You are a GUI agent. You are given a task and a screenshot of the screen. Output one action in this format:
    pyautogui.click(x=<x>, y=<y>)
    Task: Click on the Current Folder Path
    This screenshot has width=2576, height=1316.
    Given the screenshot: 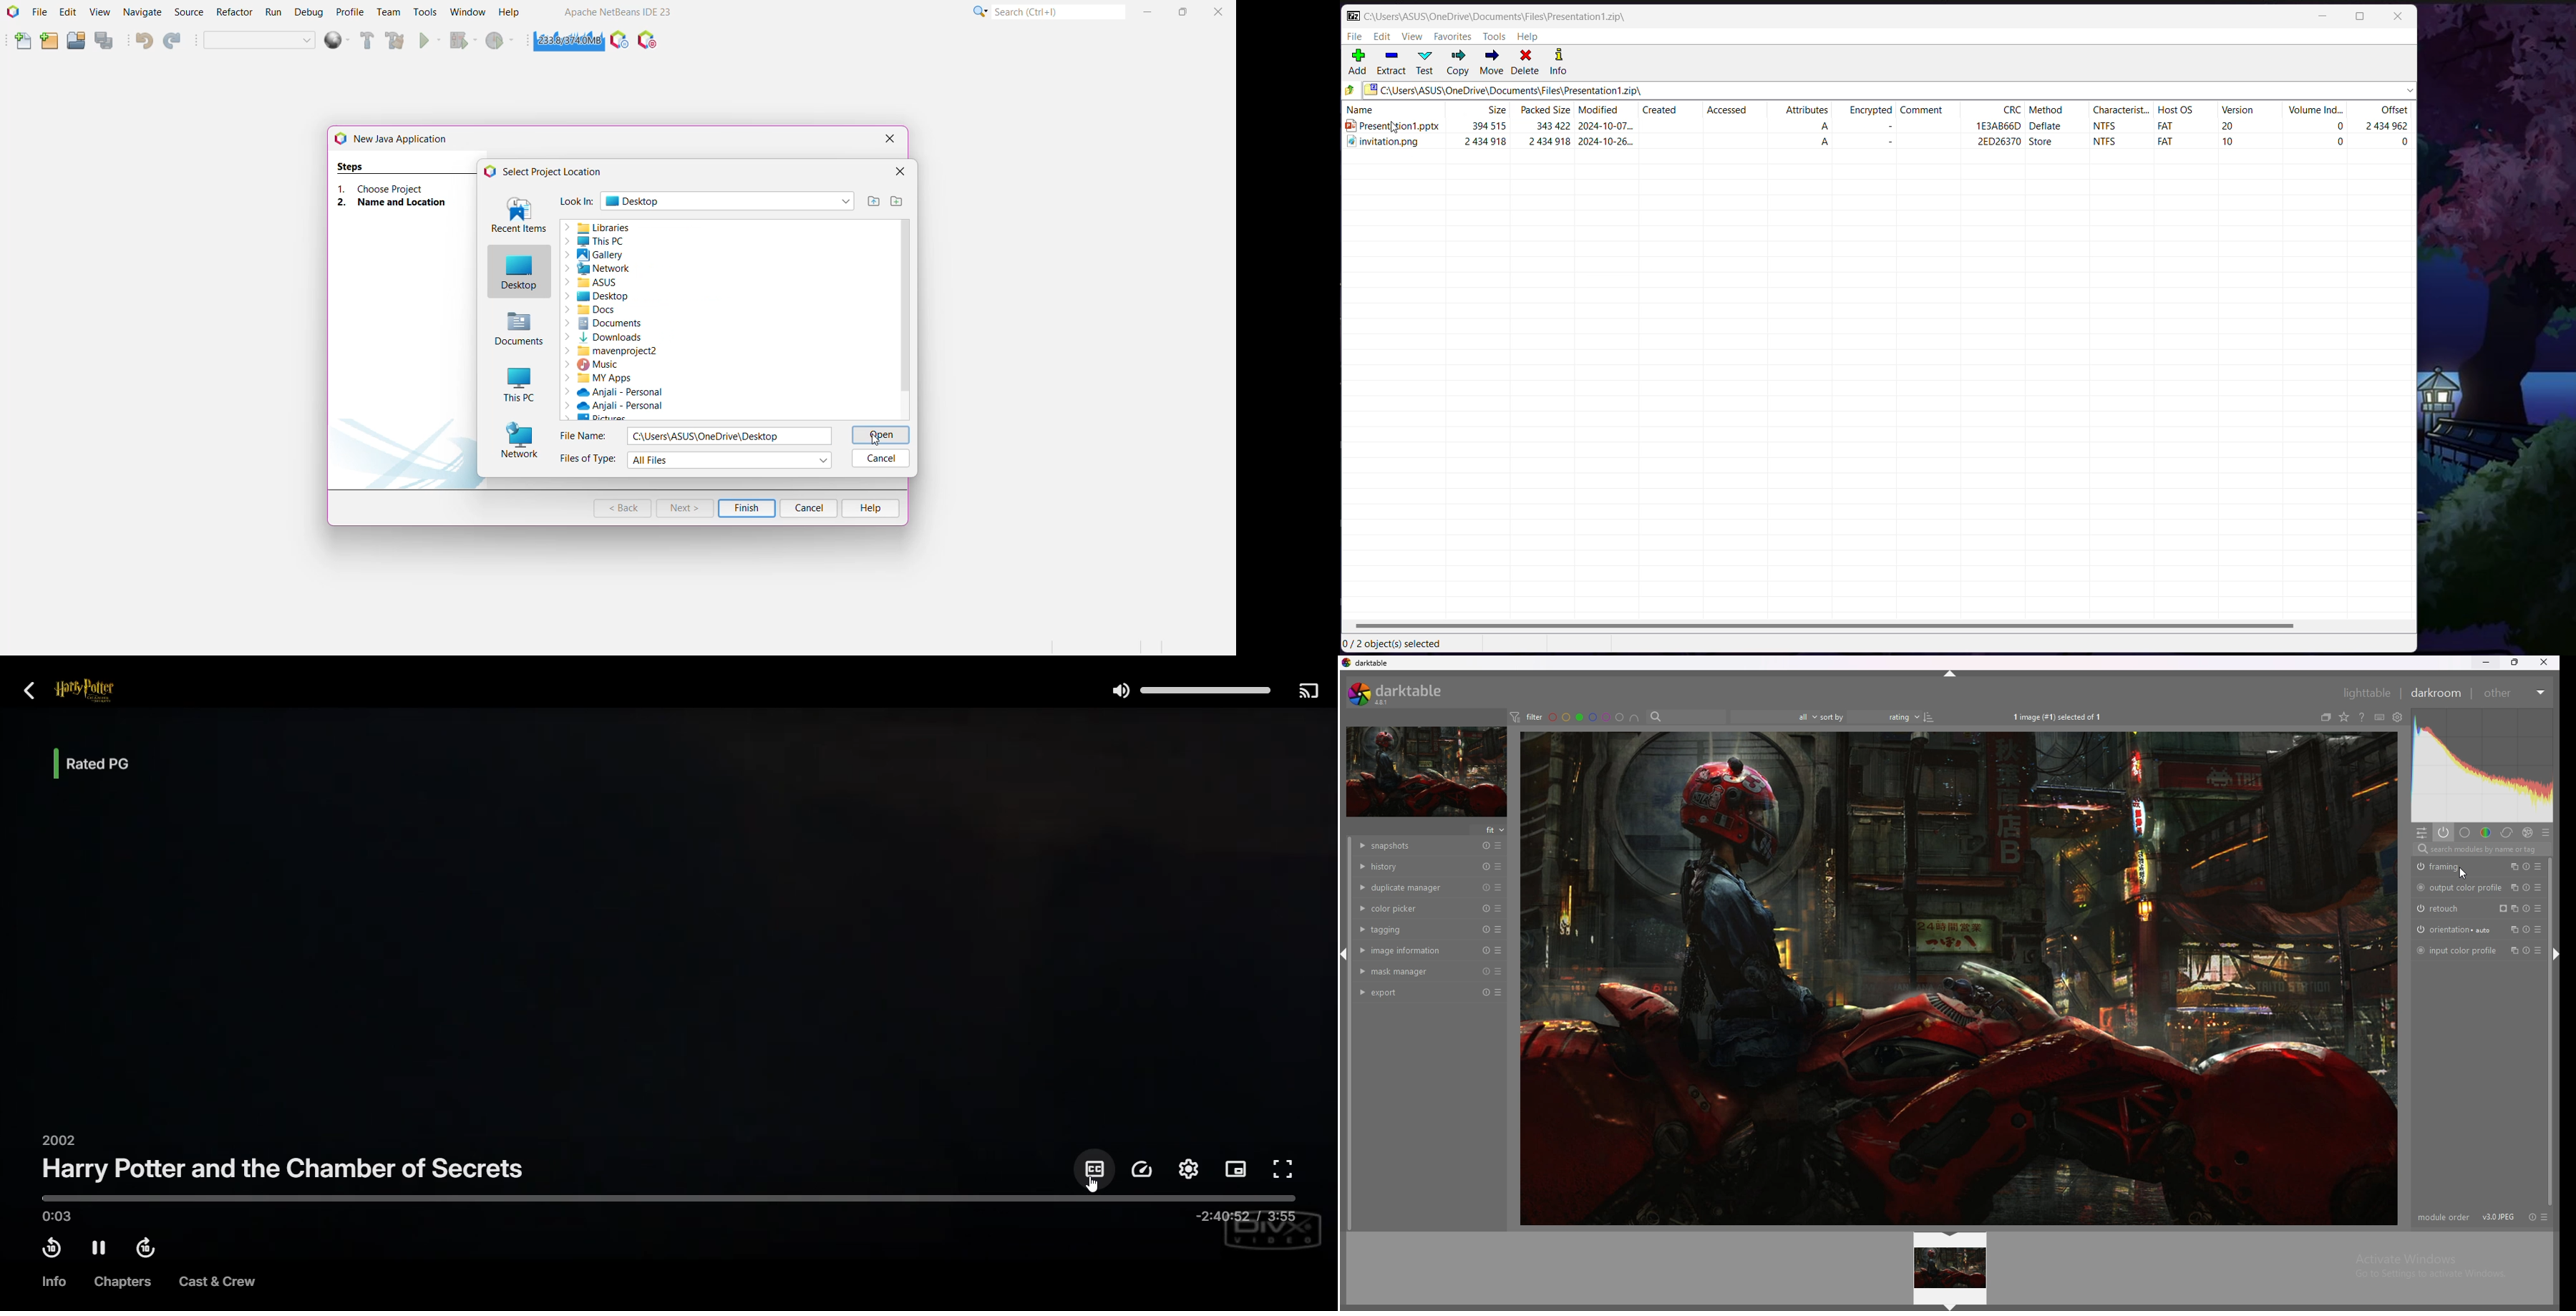 What is the action you would take?
    pyautogui.click(x=1497, y=16)
    